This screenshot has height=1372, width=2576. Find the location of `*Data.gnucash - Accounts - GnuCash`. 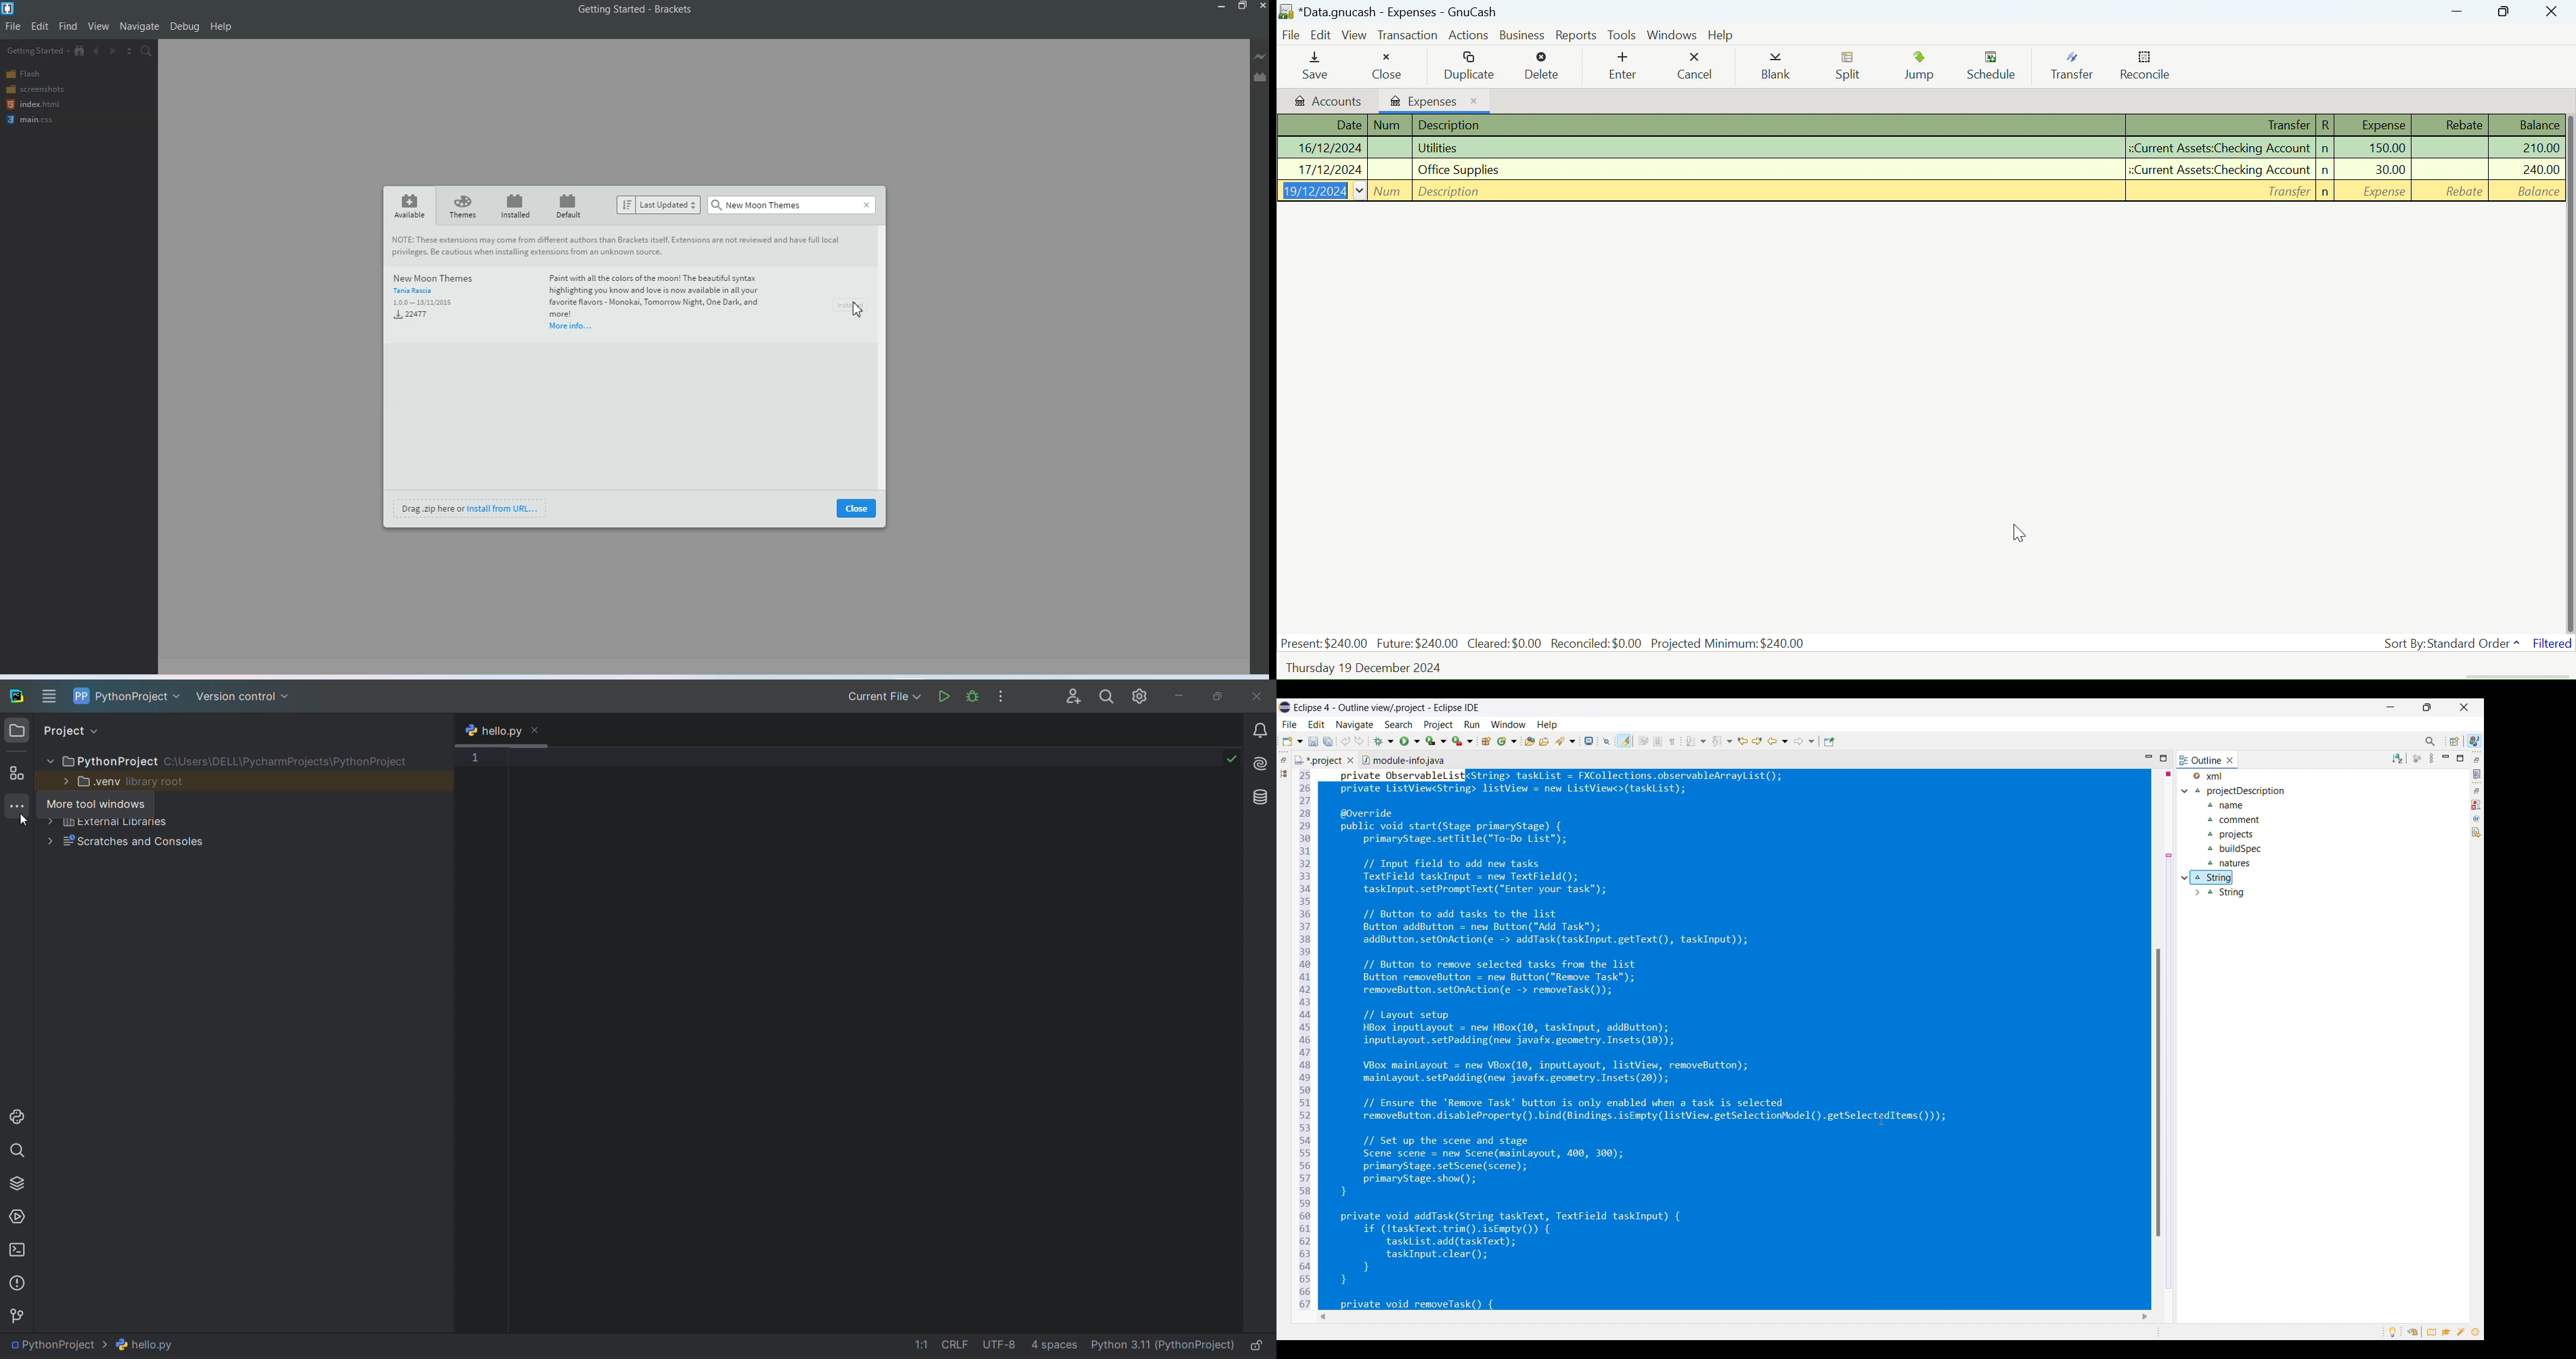

*Data.gnucash - Accounts - GnuCash is located at coordinates (1391, 13).